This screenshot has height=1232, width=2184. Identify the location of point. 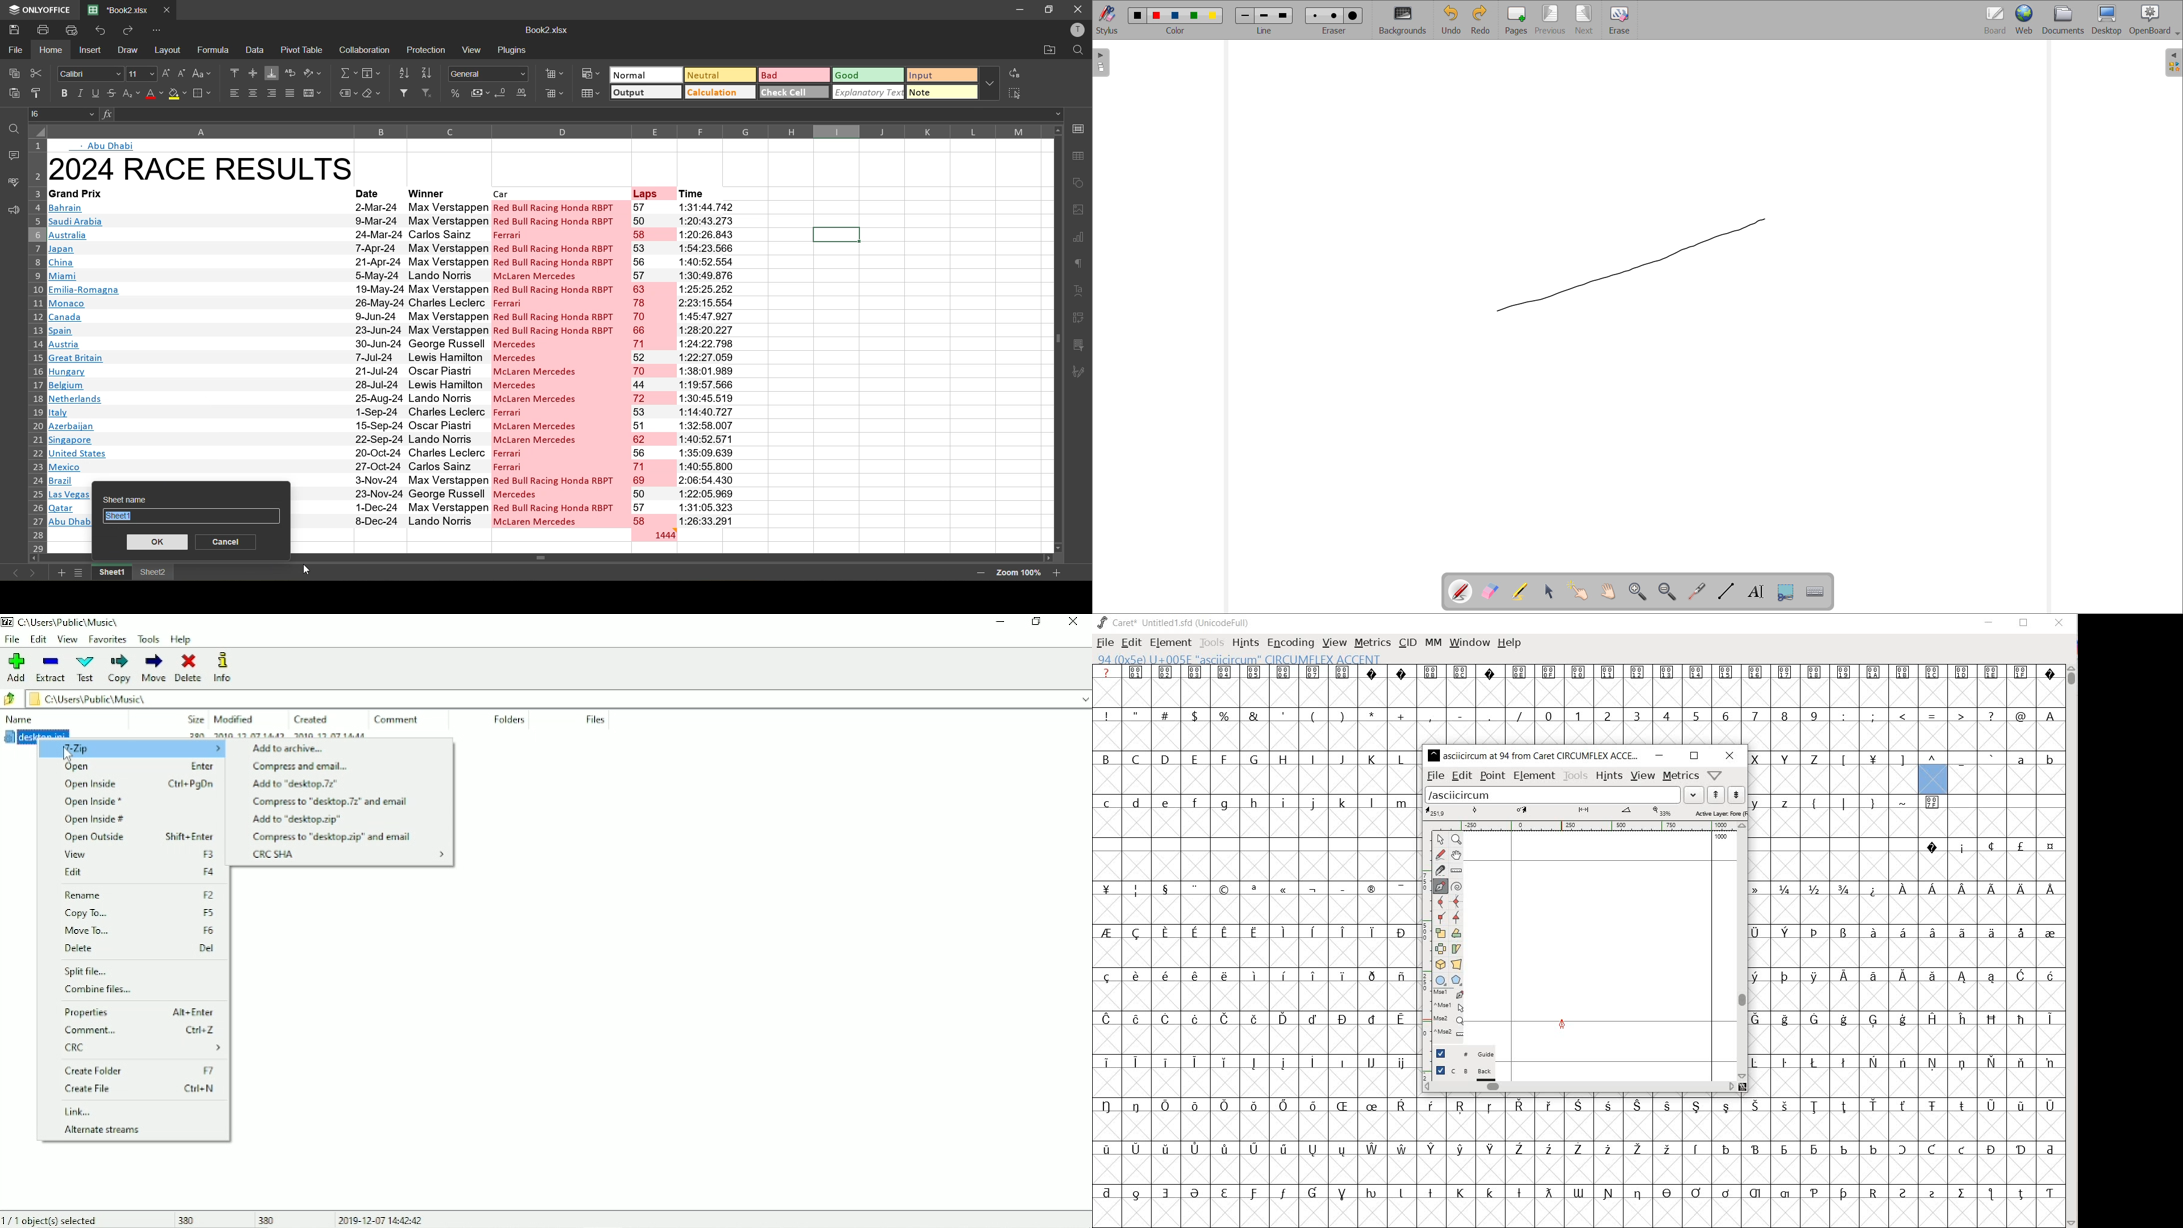
(1492, 775).